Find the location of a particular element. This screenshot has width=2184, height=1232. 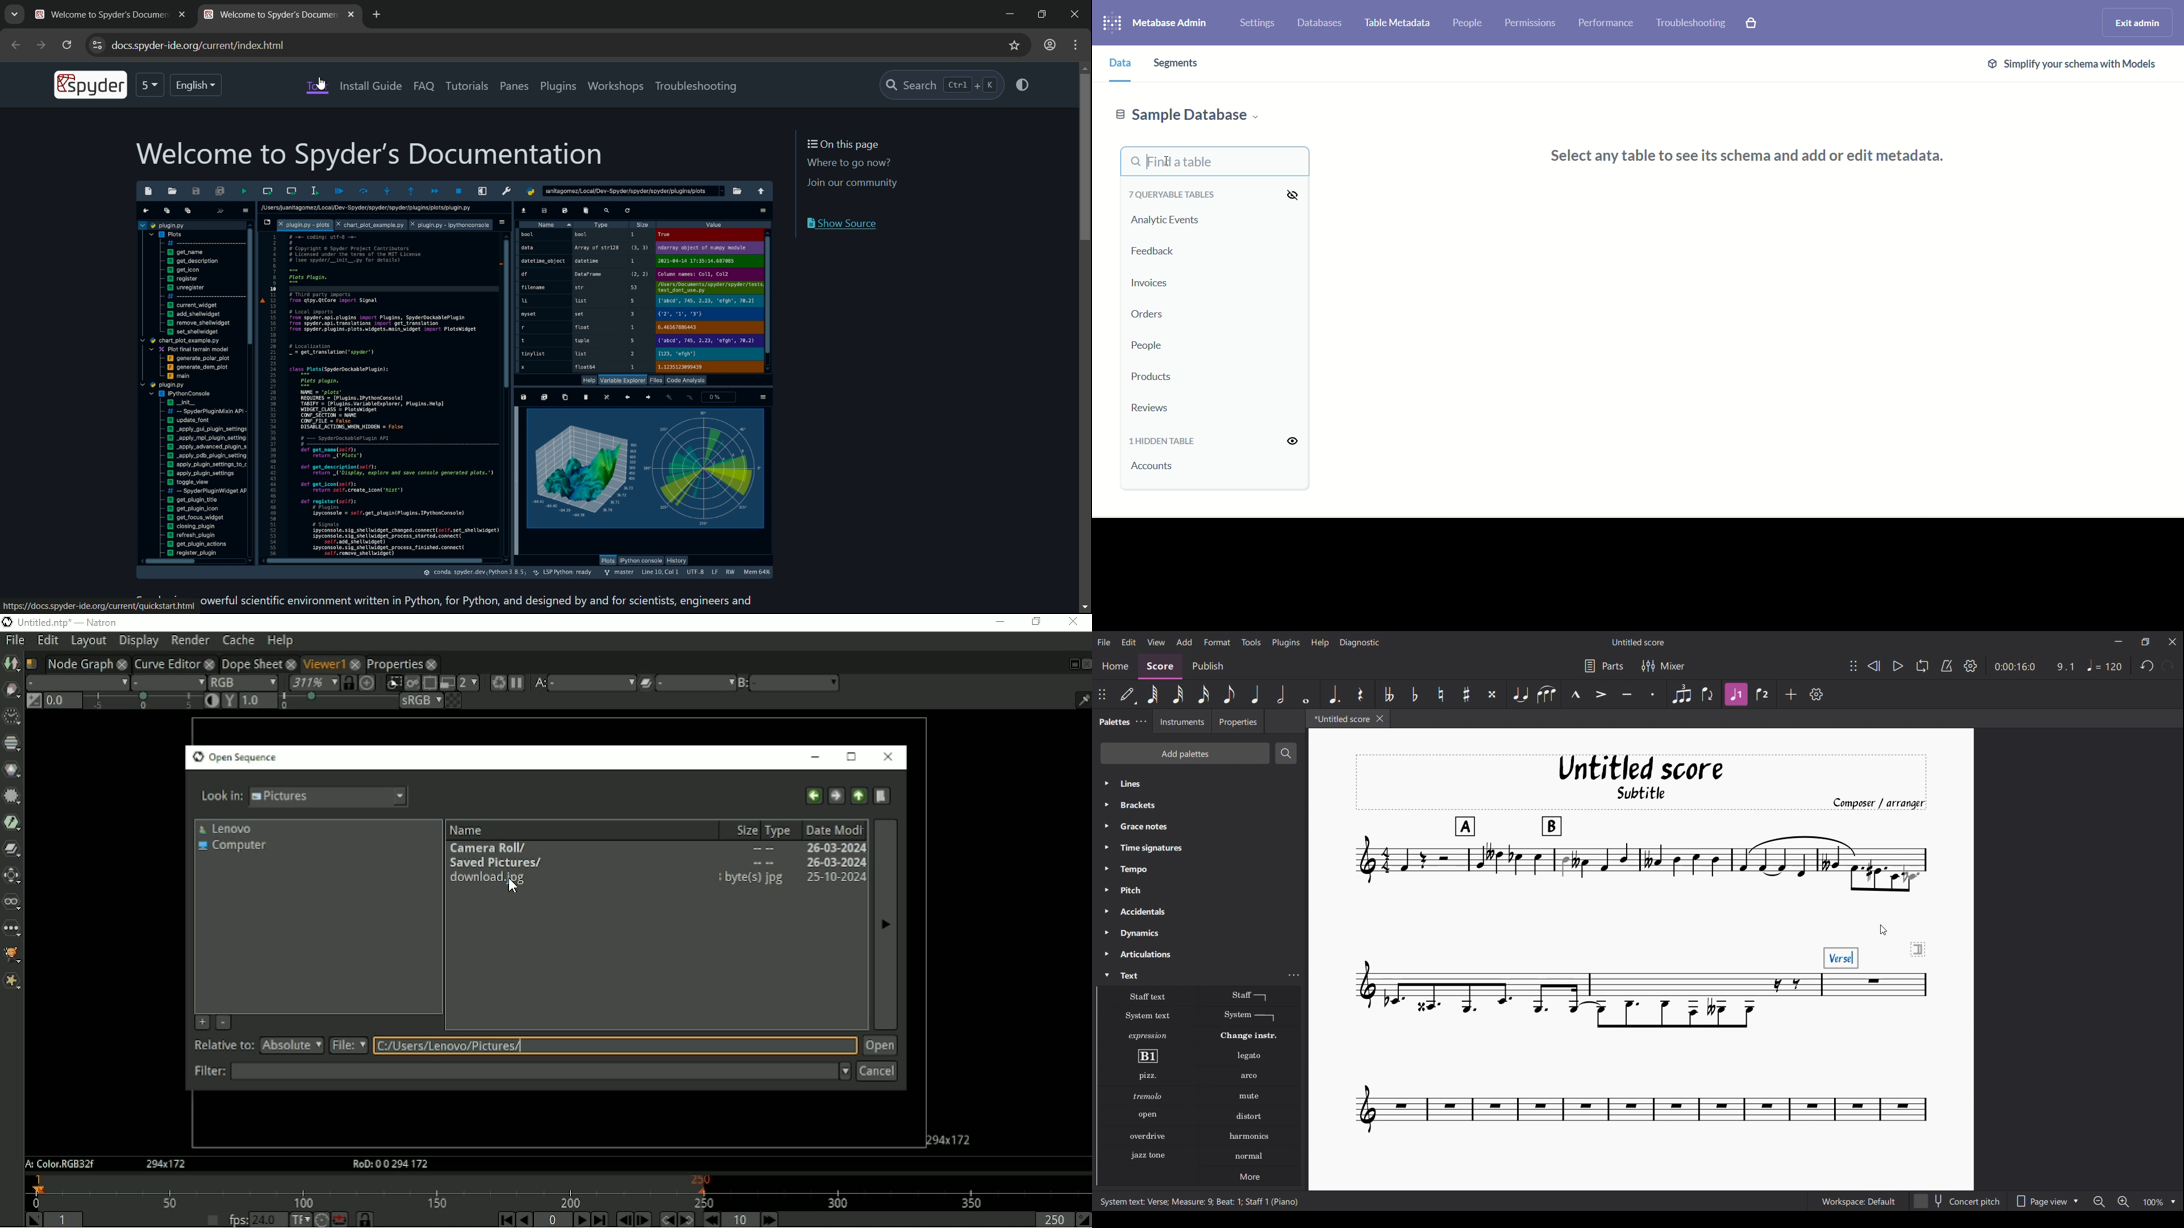

close app is located at coordinates (1078, 13).